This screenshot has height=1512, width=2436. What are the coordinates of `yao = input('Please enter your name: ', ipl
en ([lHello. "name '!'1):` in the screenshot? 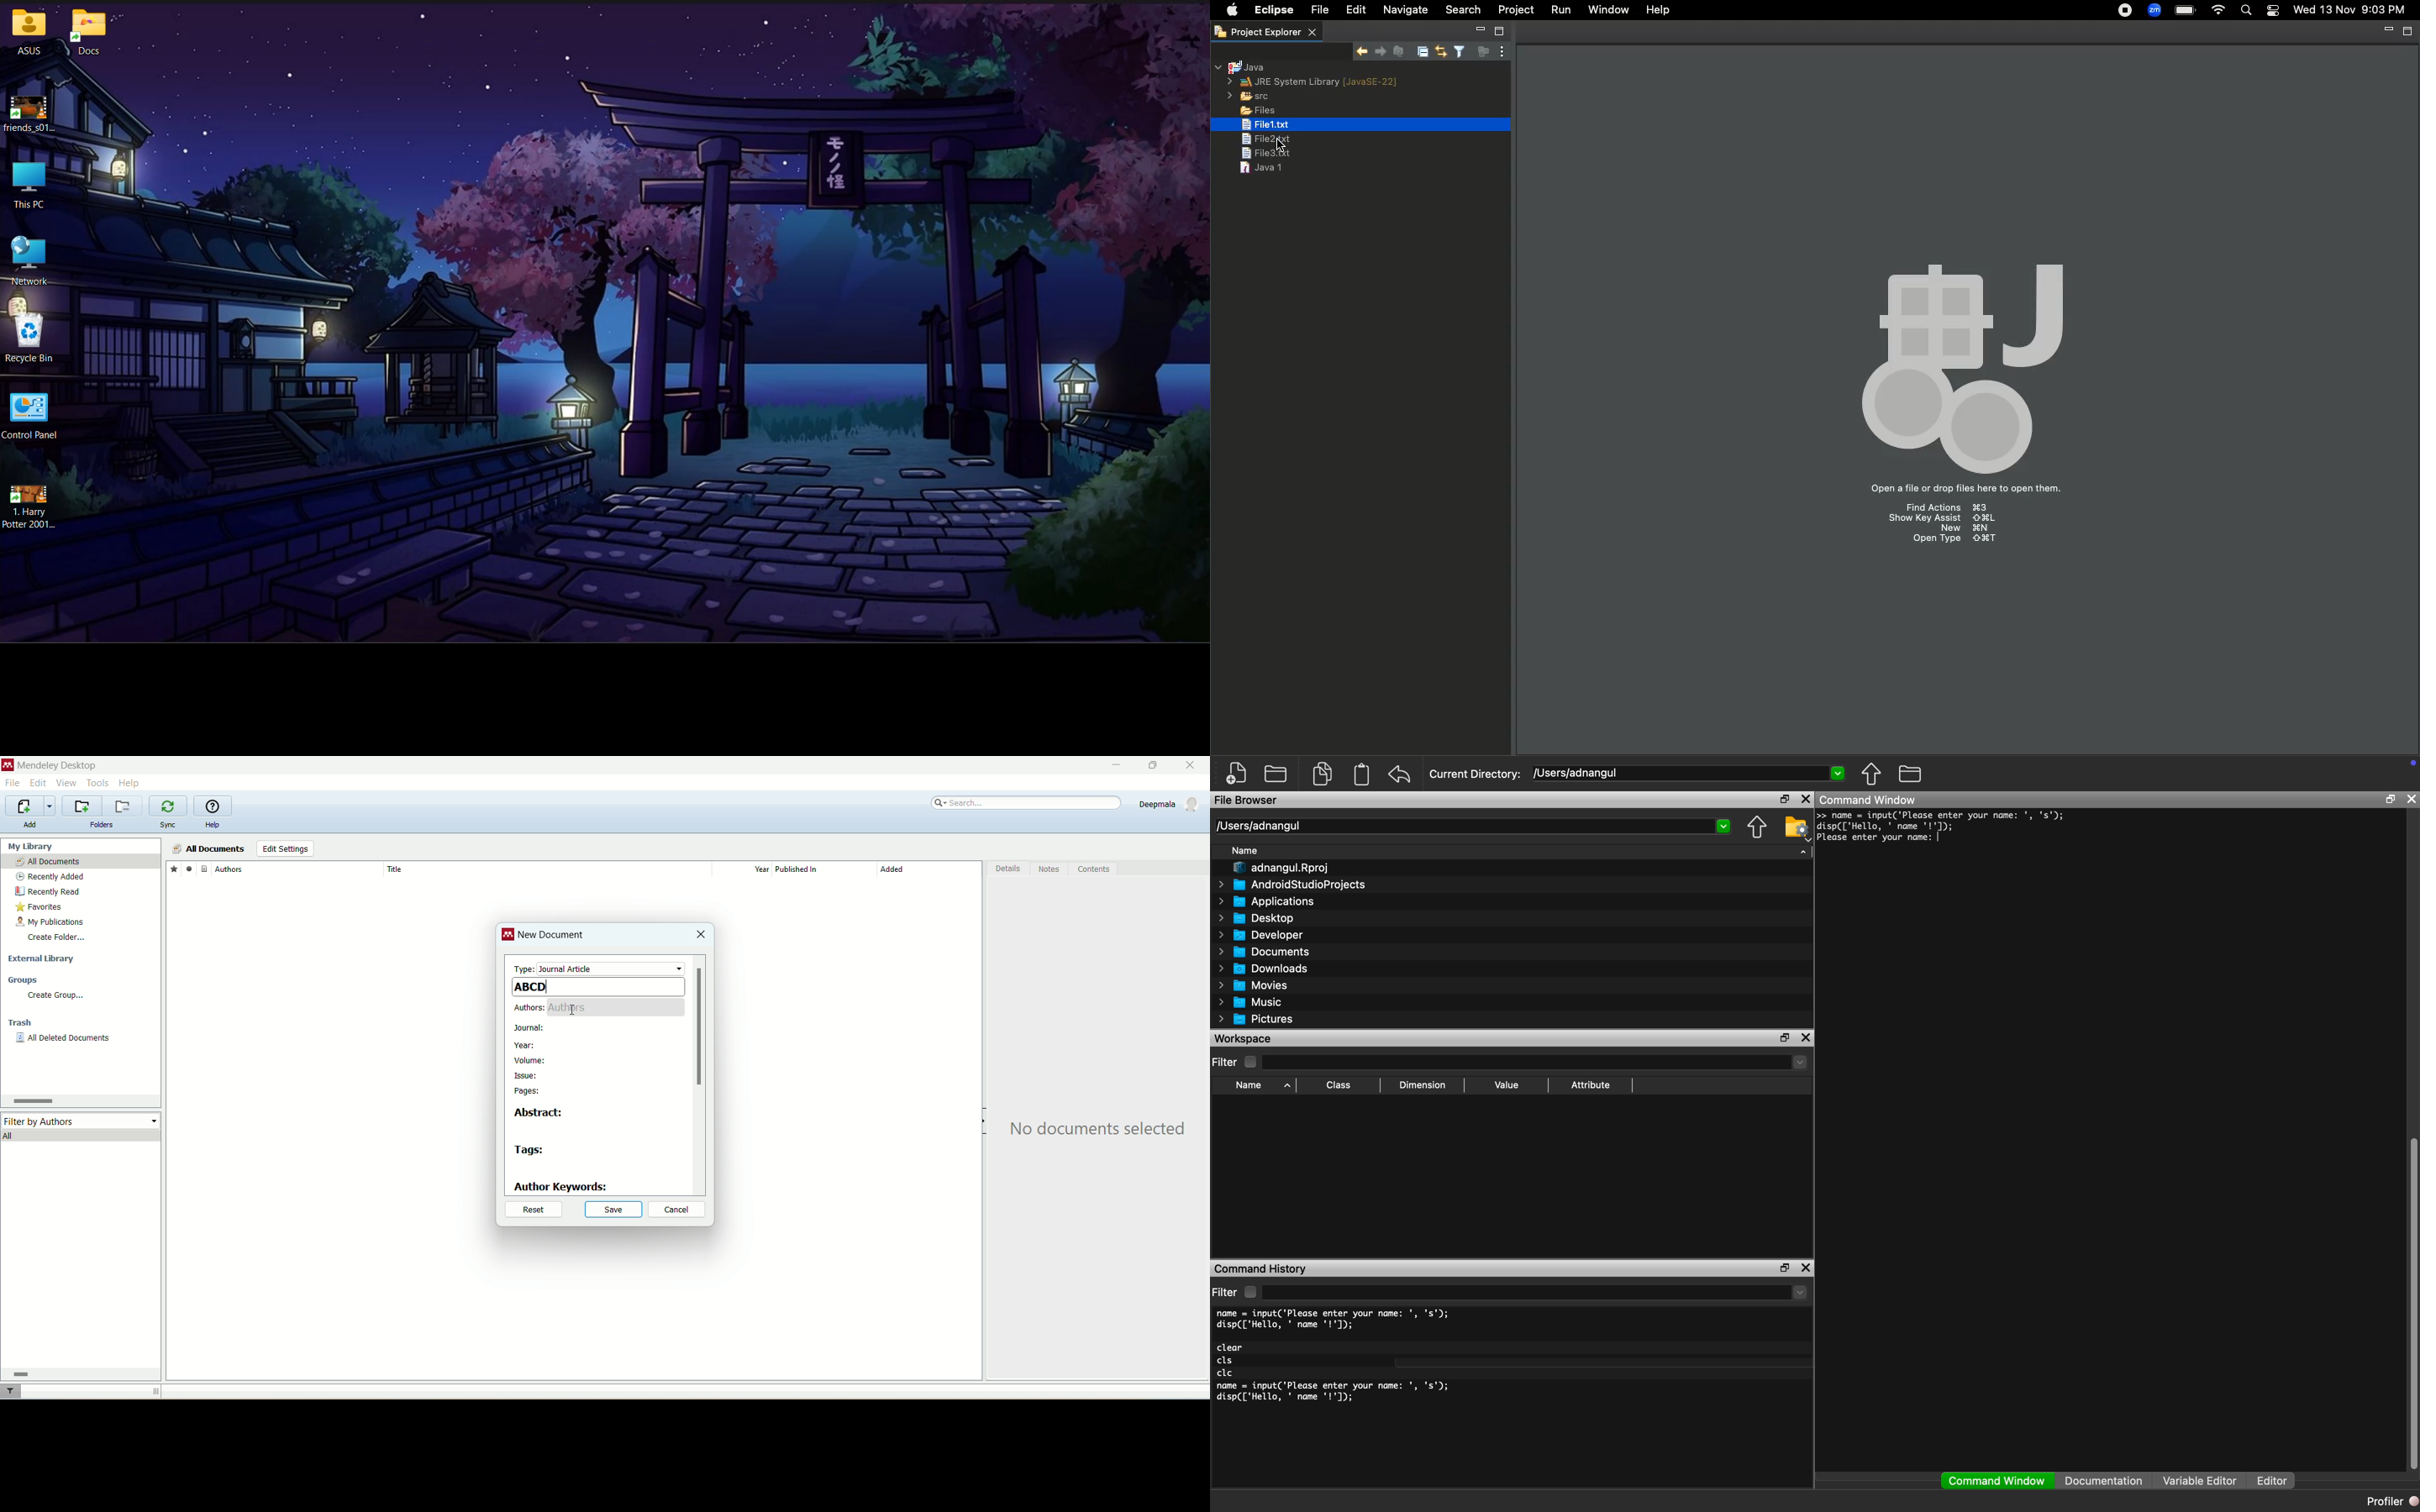 It's located at (1944, 820).